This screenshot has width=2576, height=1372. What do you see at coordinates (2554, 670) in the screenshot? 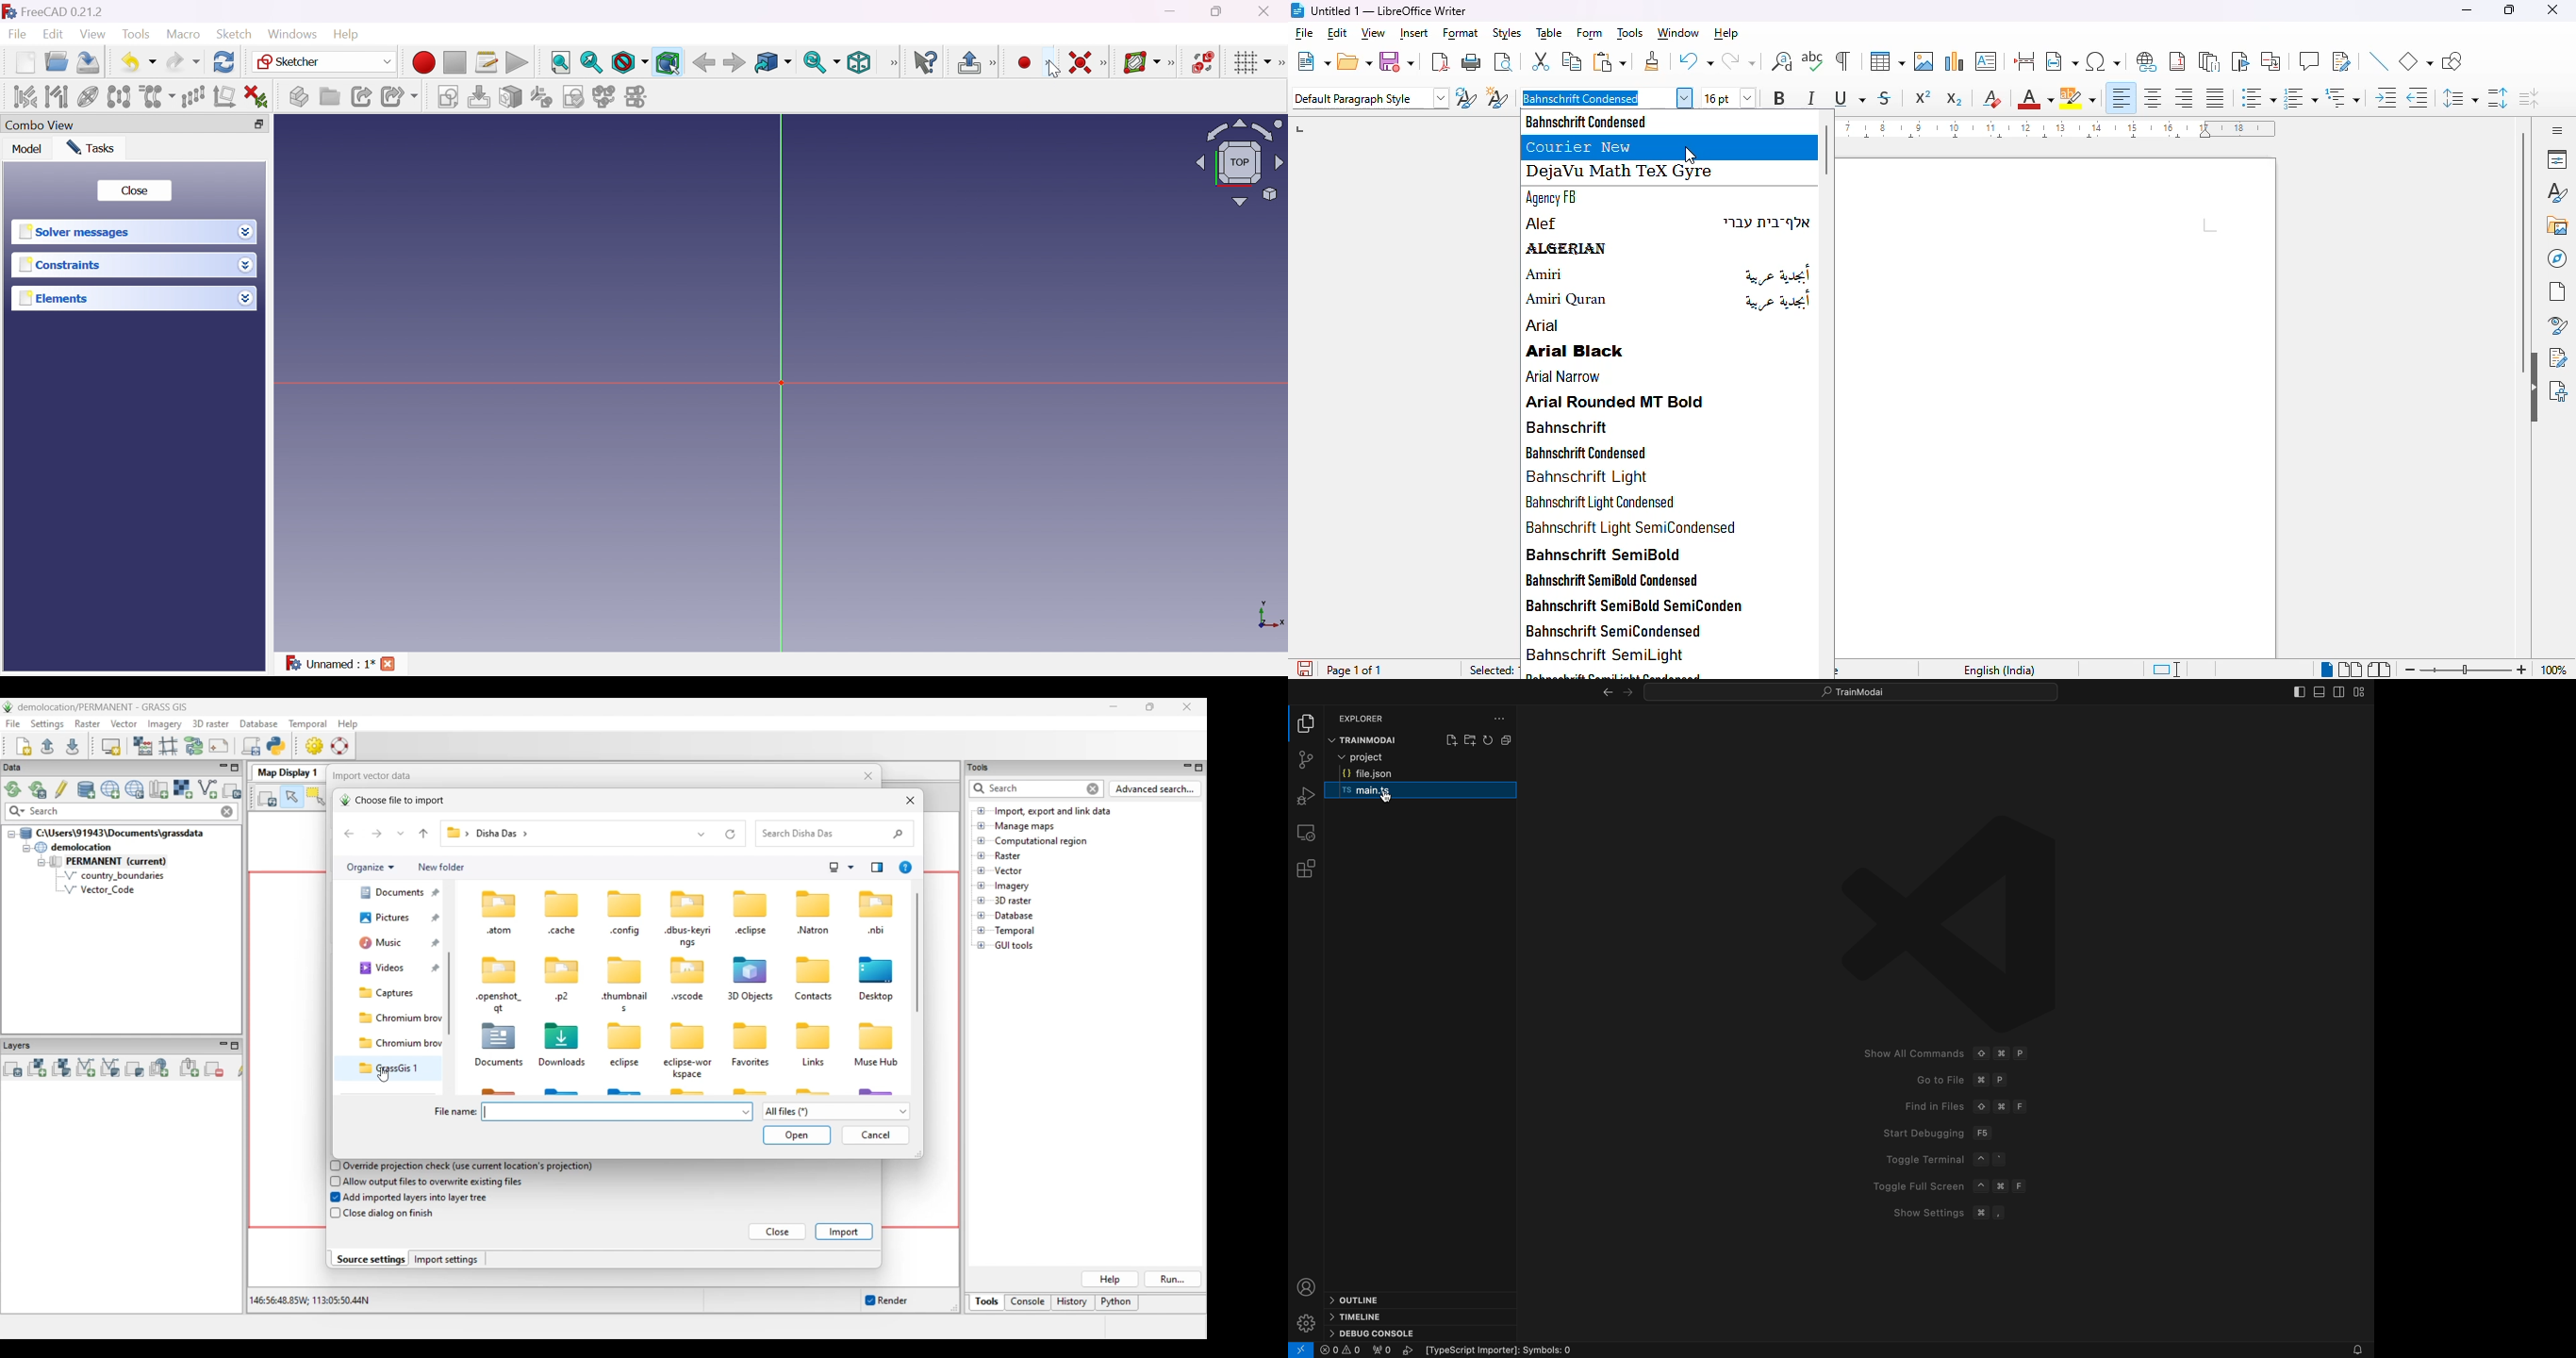
I see `zoom factor` at bounding box center [2554, 670].